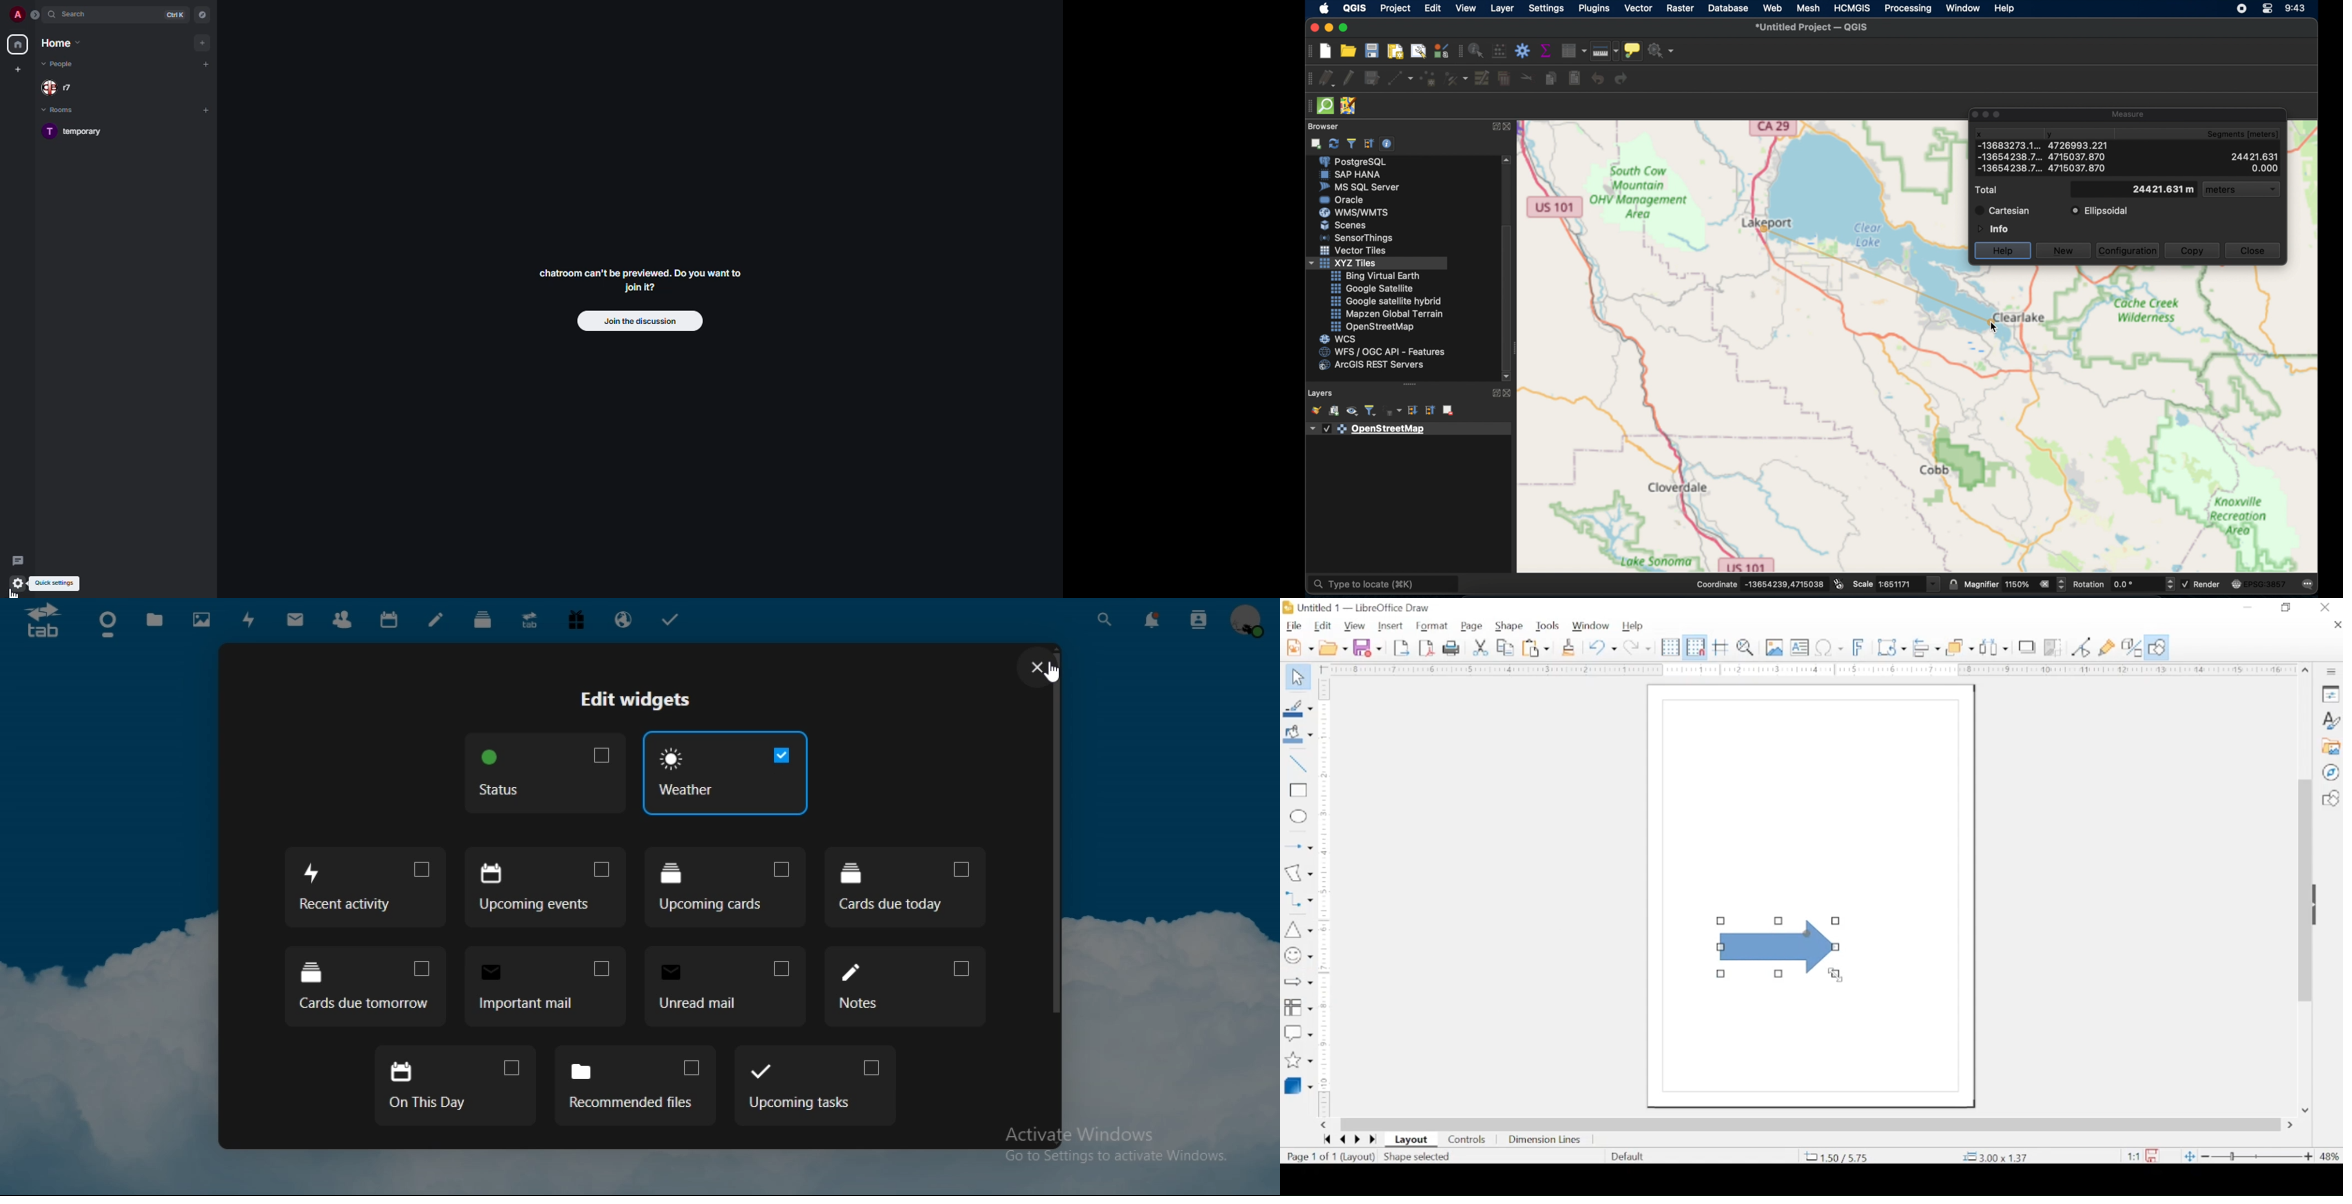 The image size is (2352, 1204). I want to click on file, so click(1294, 627).